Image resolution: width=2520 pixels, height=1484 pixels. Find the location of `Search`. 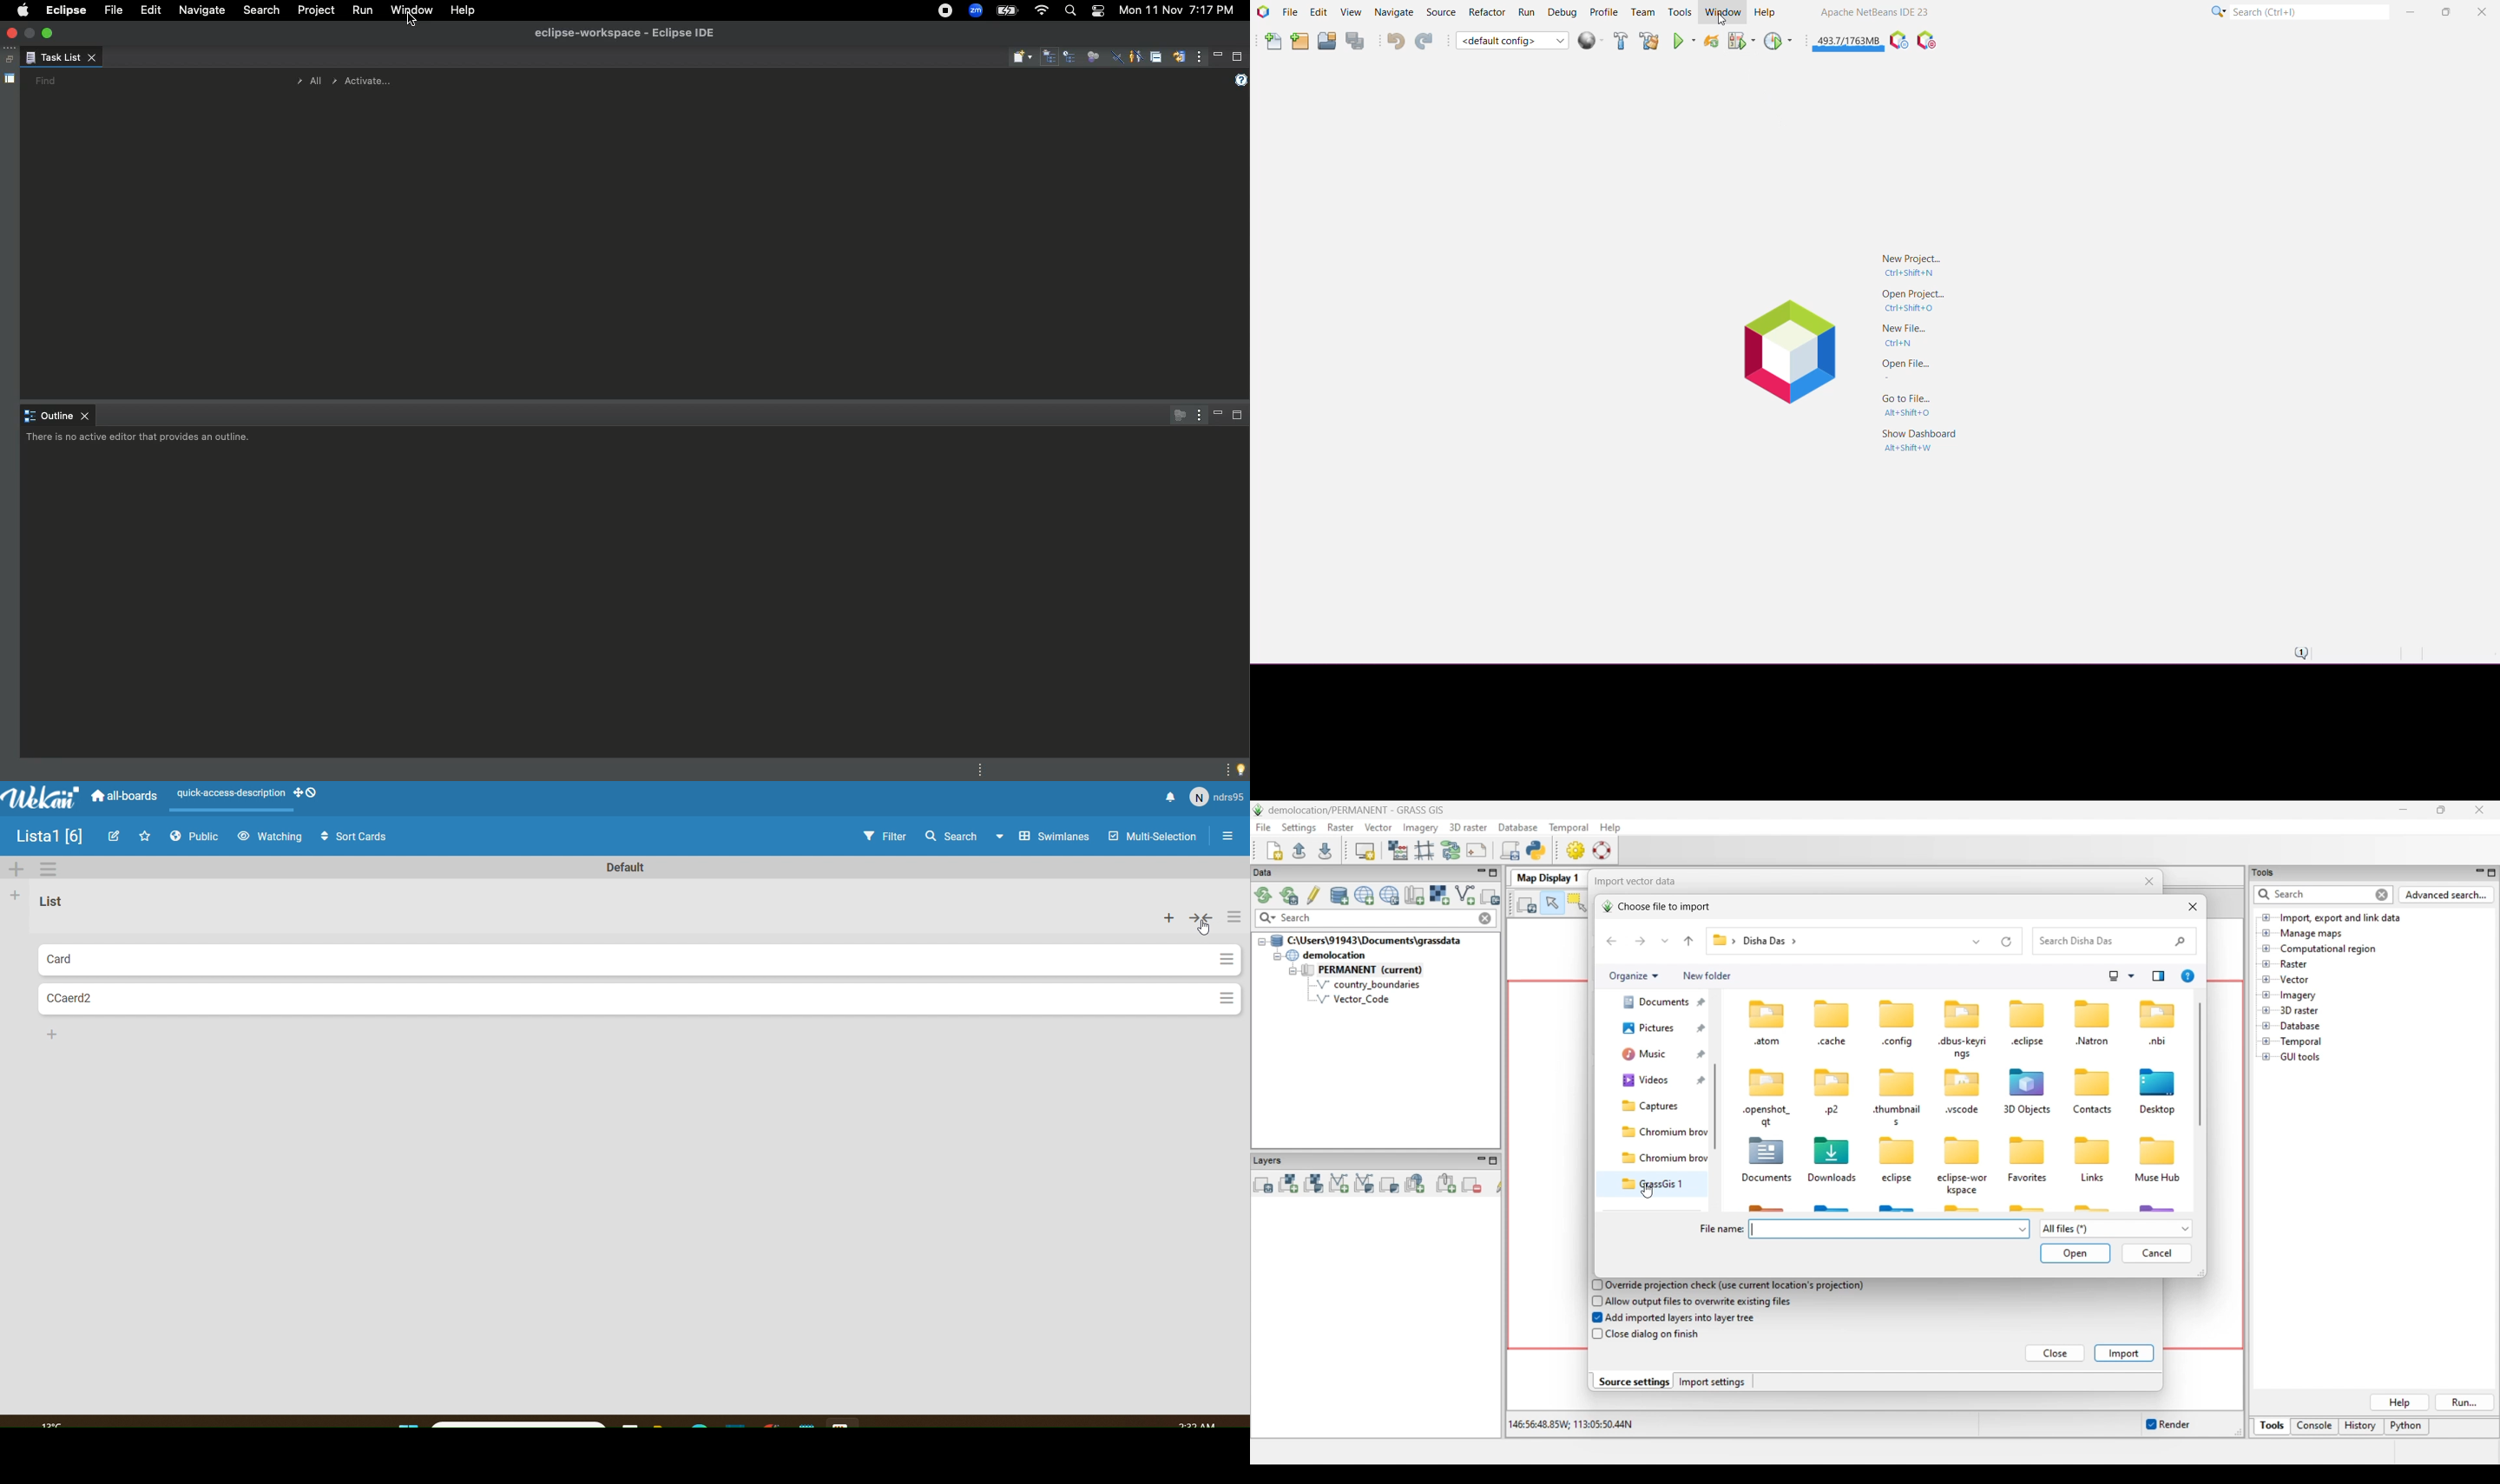

Search is located at coordinates (954, 839).